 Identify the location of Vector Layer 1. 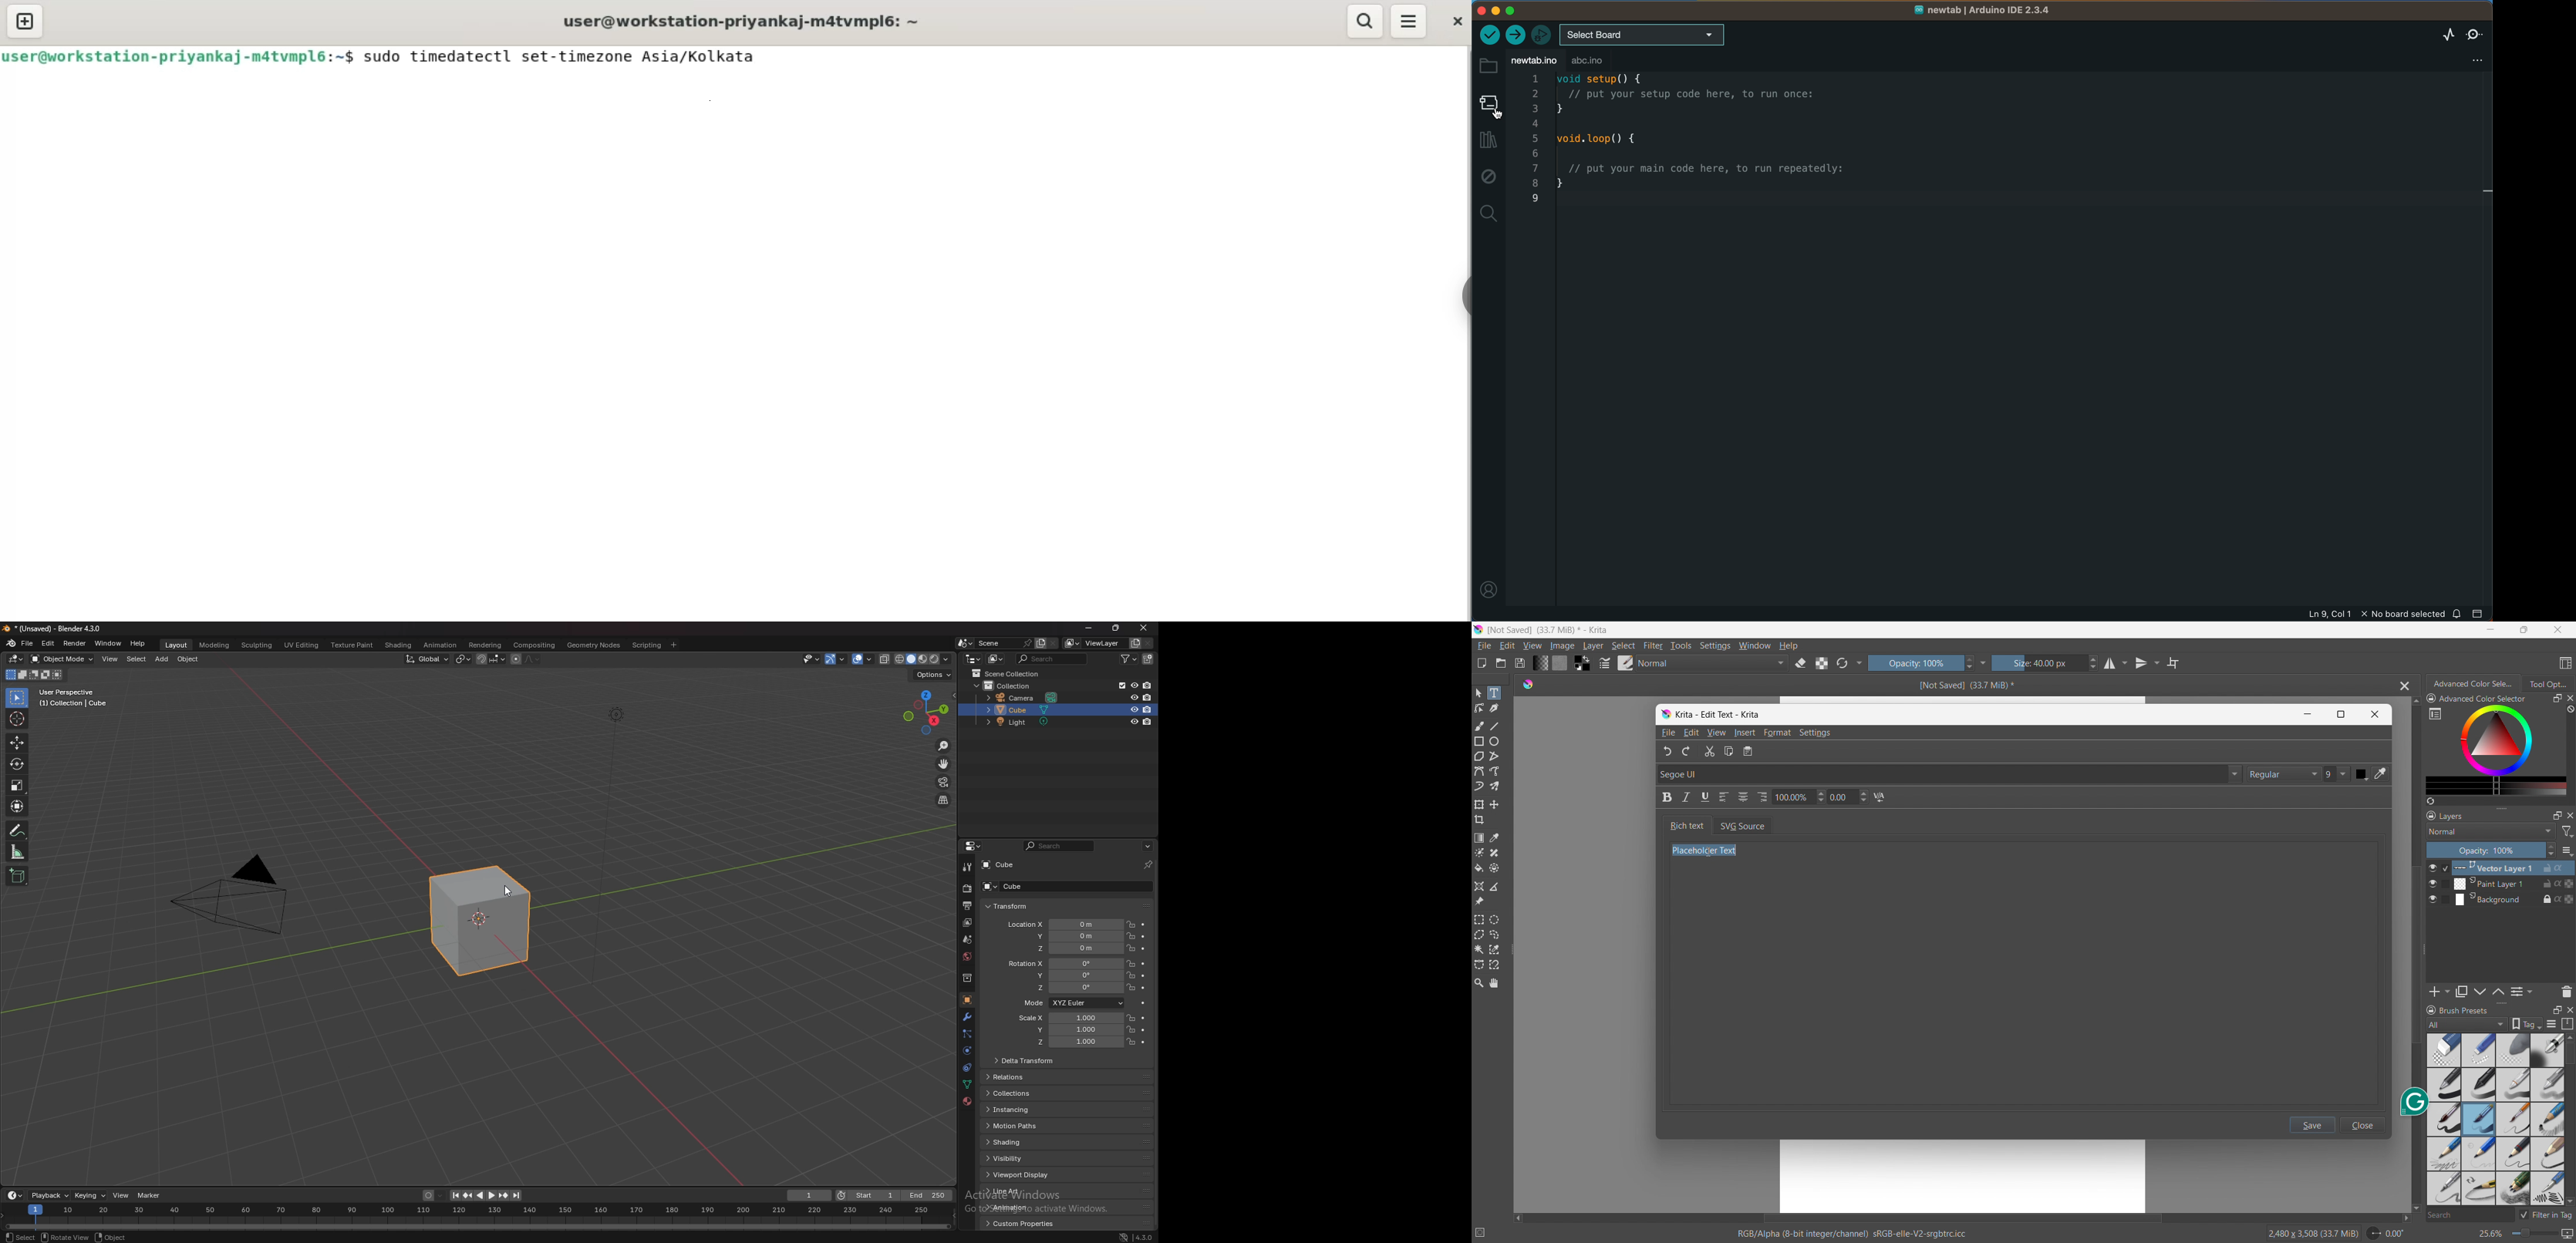
(2508, 867).